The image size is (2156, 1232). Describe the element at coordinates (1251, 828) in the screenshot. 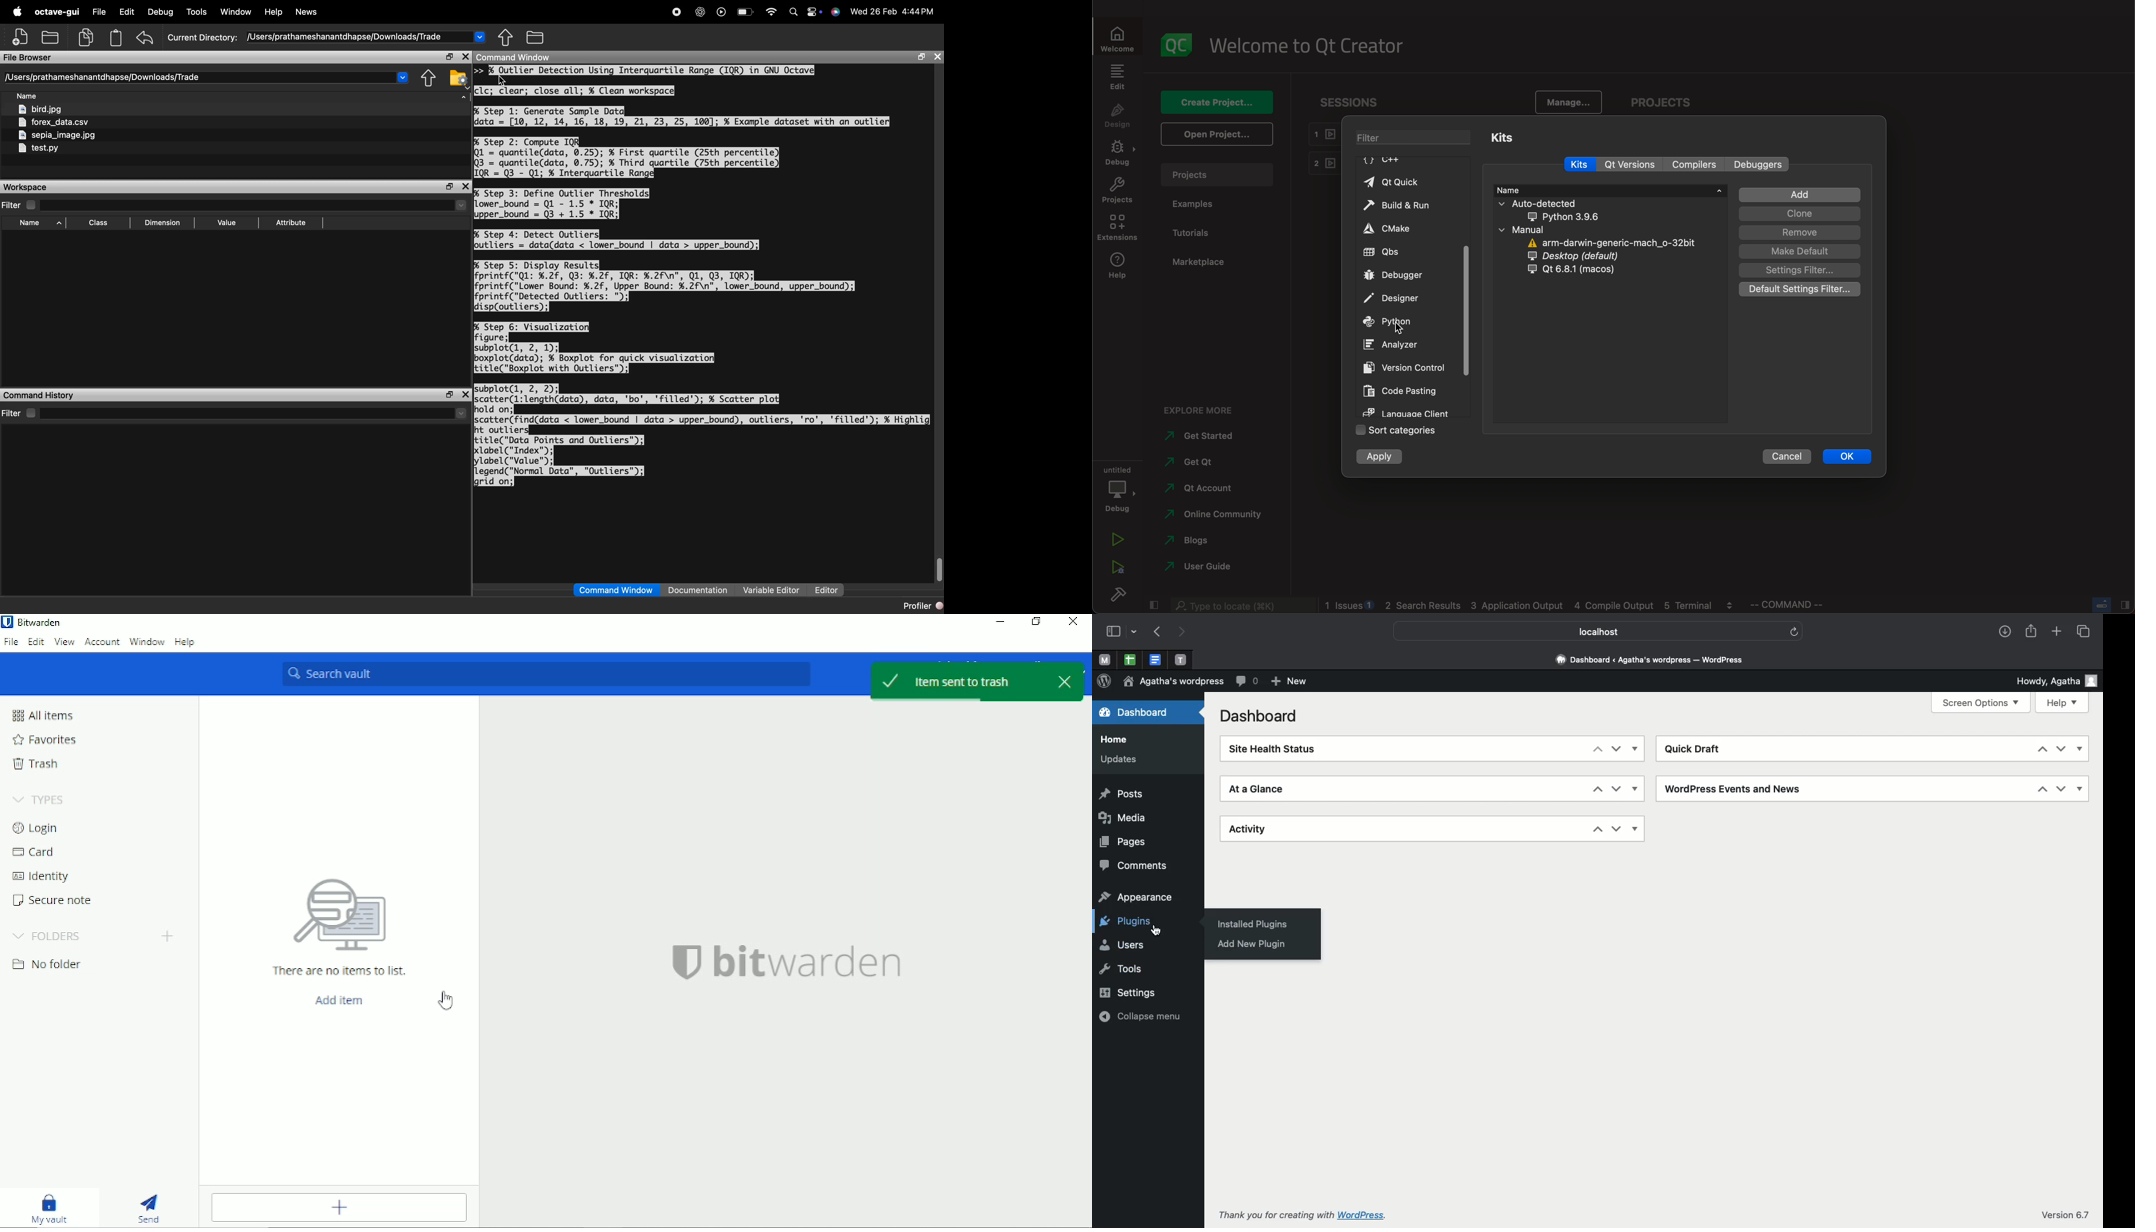

I see `Activity` at that location.